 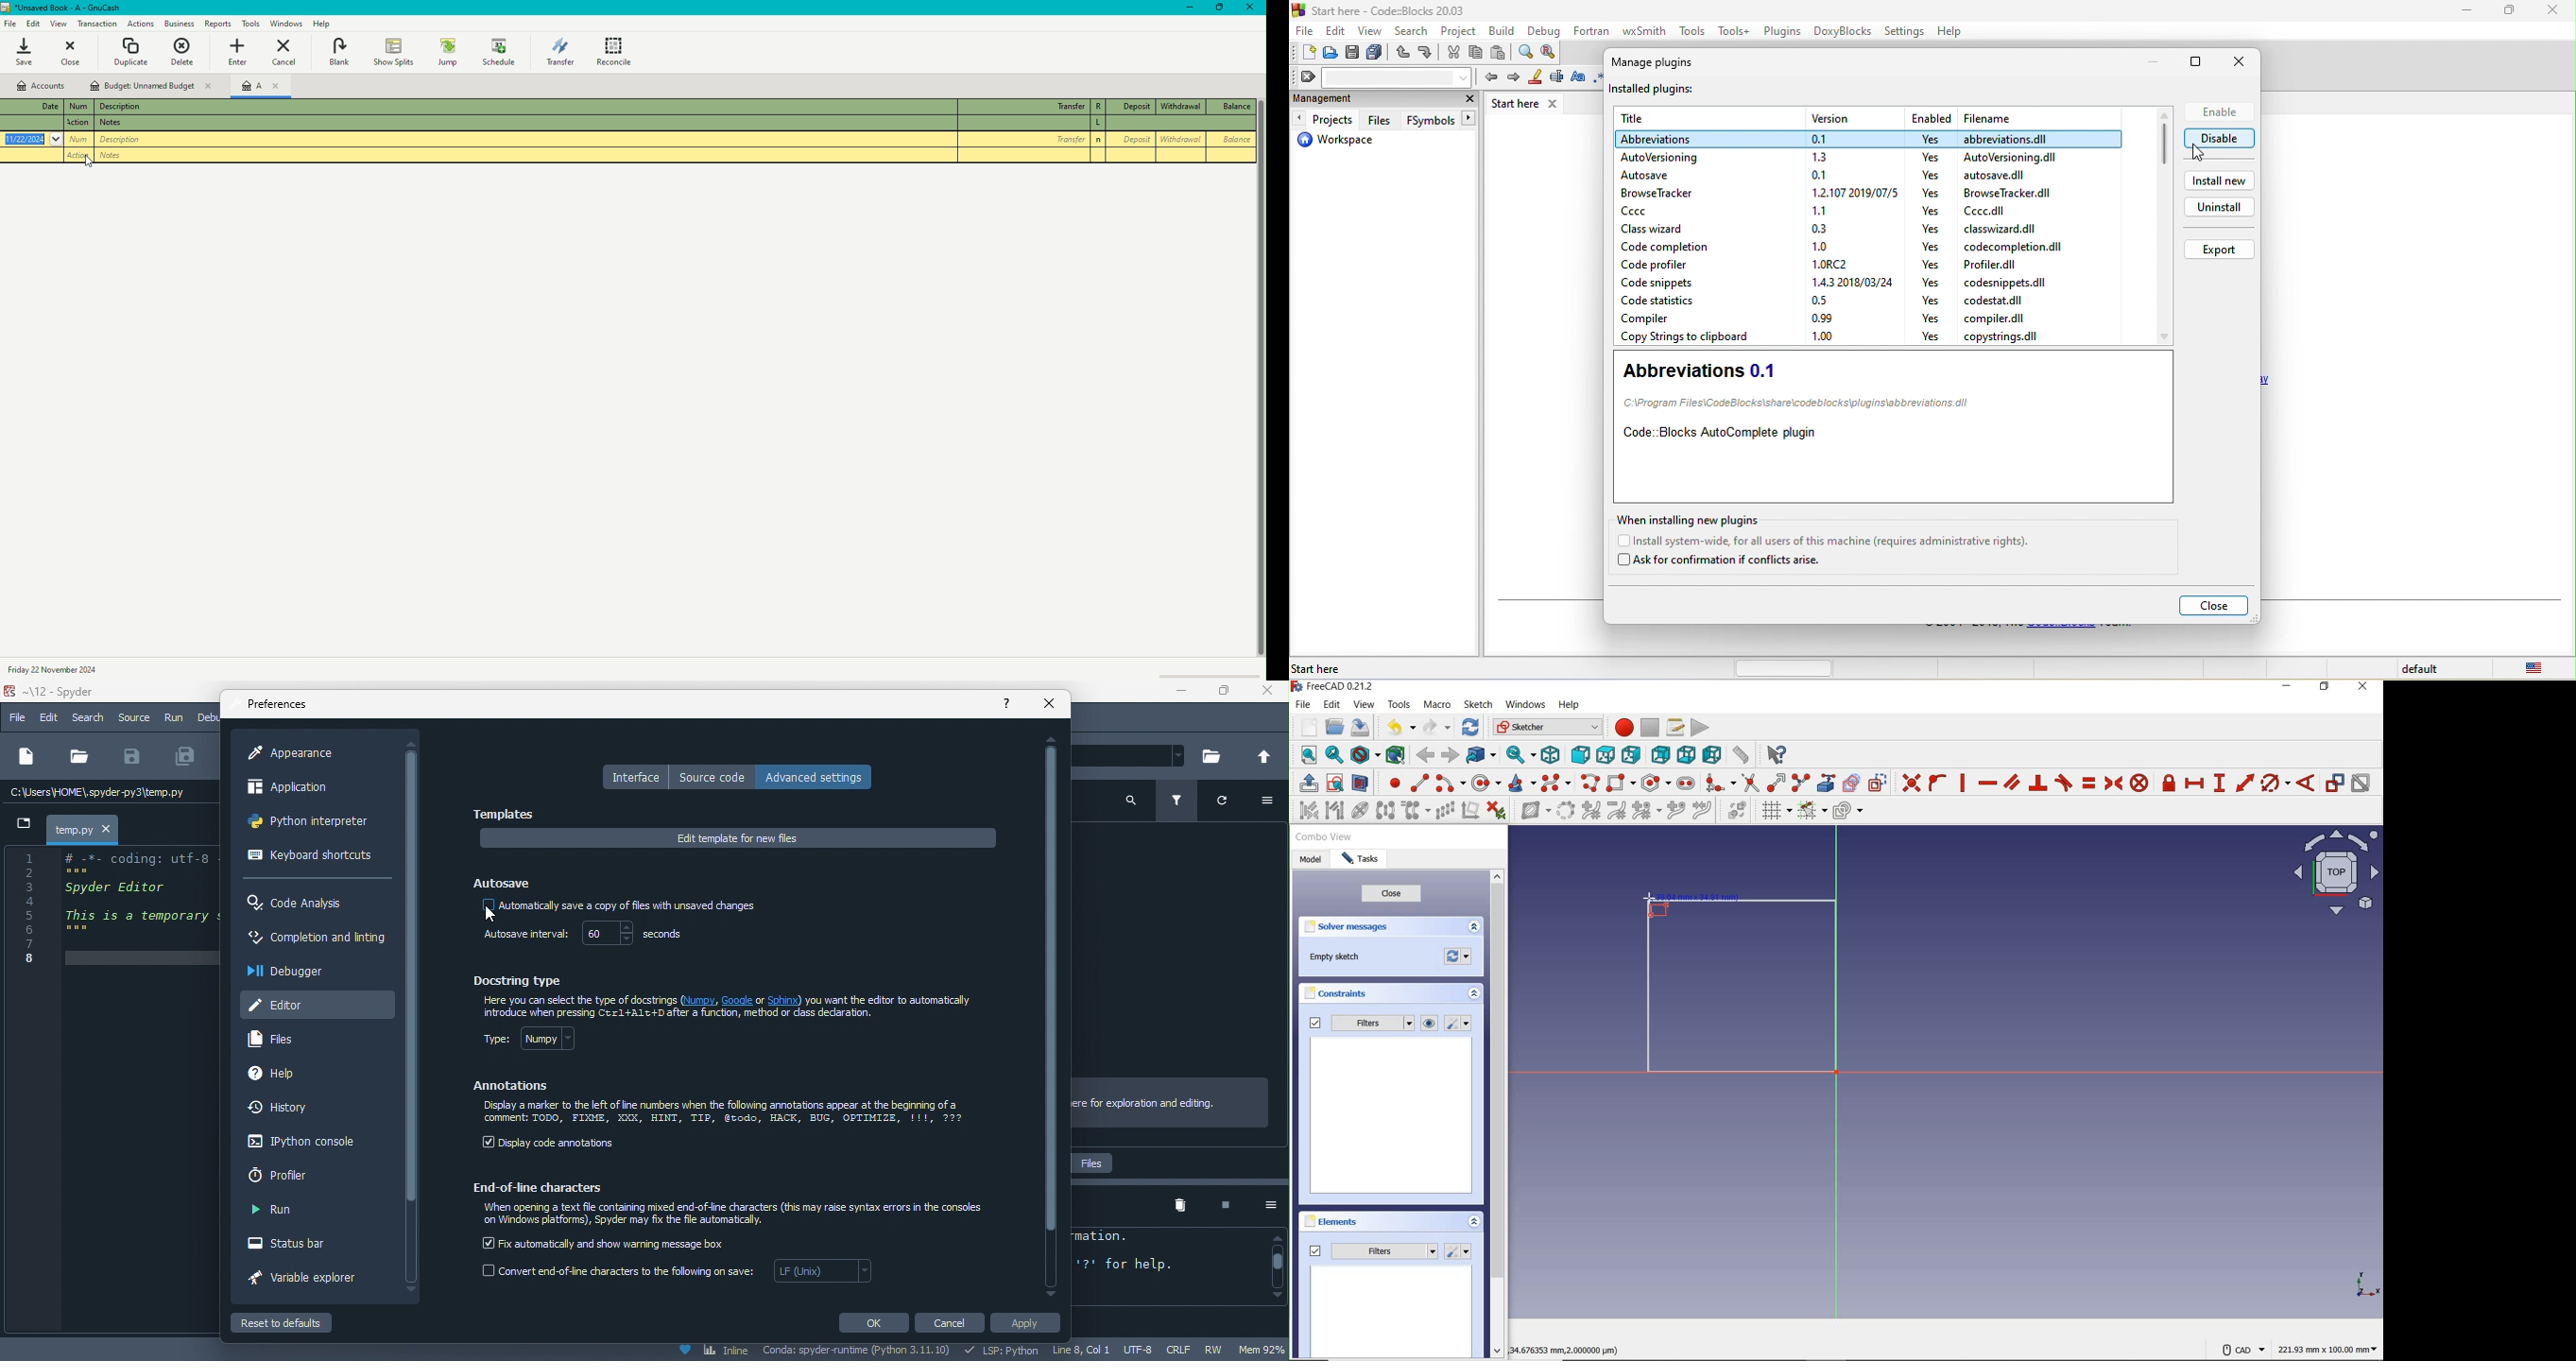 What do you see at coordinates (1580, 756) in the screenshot?
I see `front` at bounding box center [1580, 756].